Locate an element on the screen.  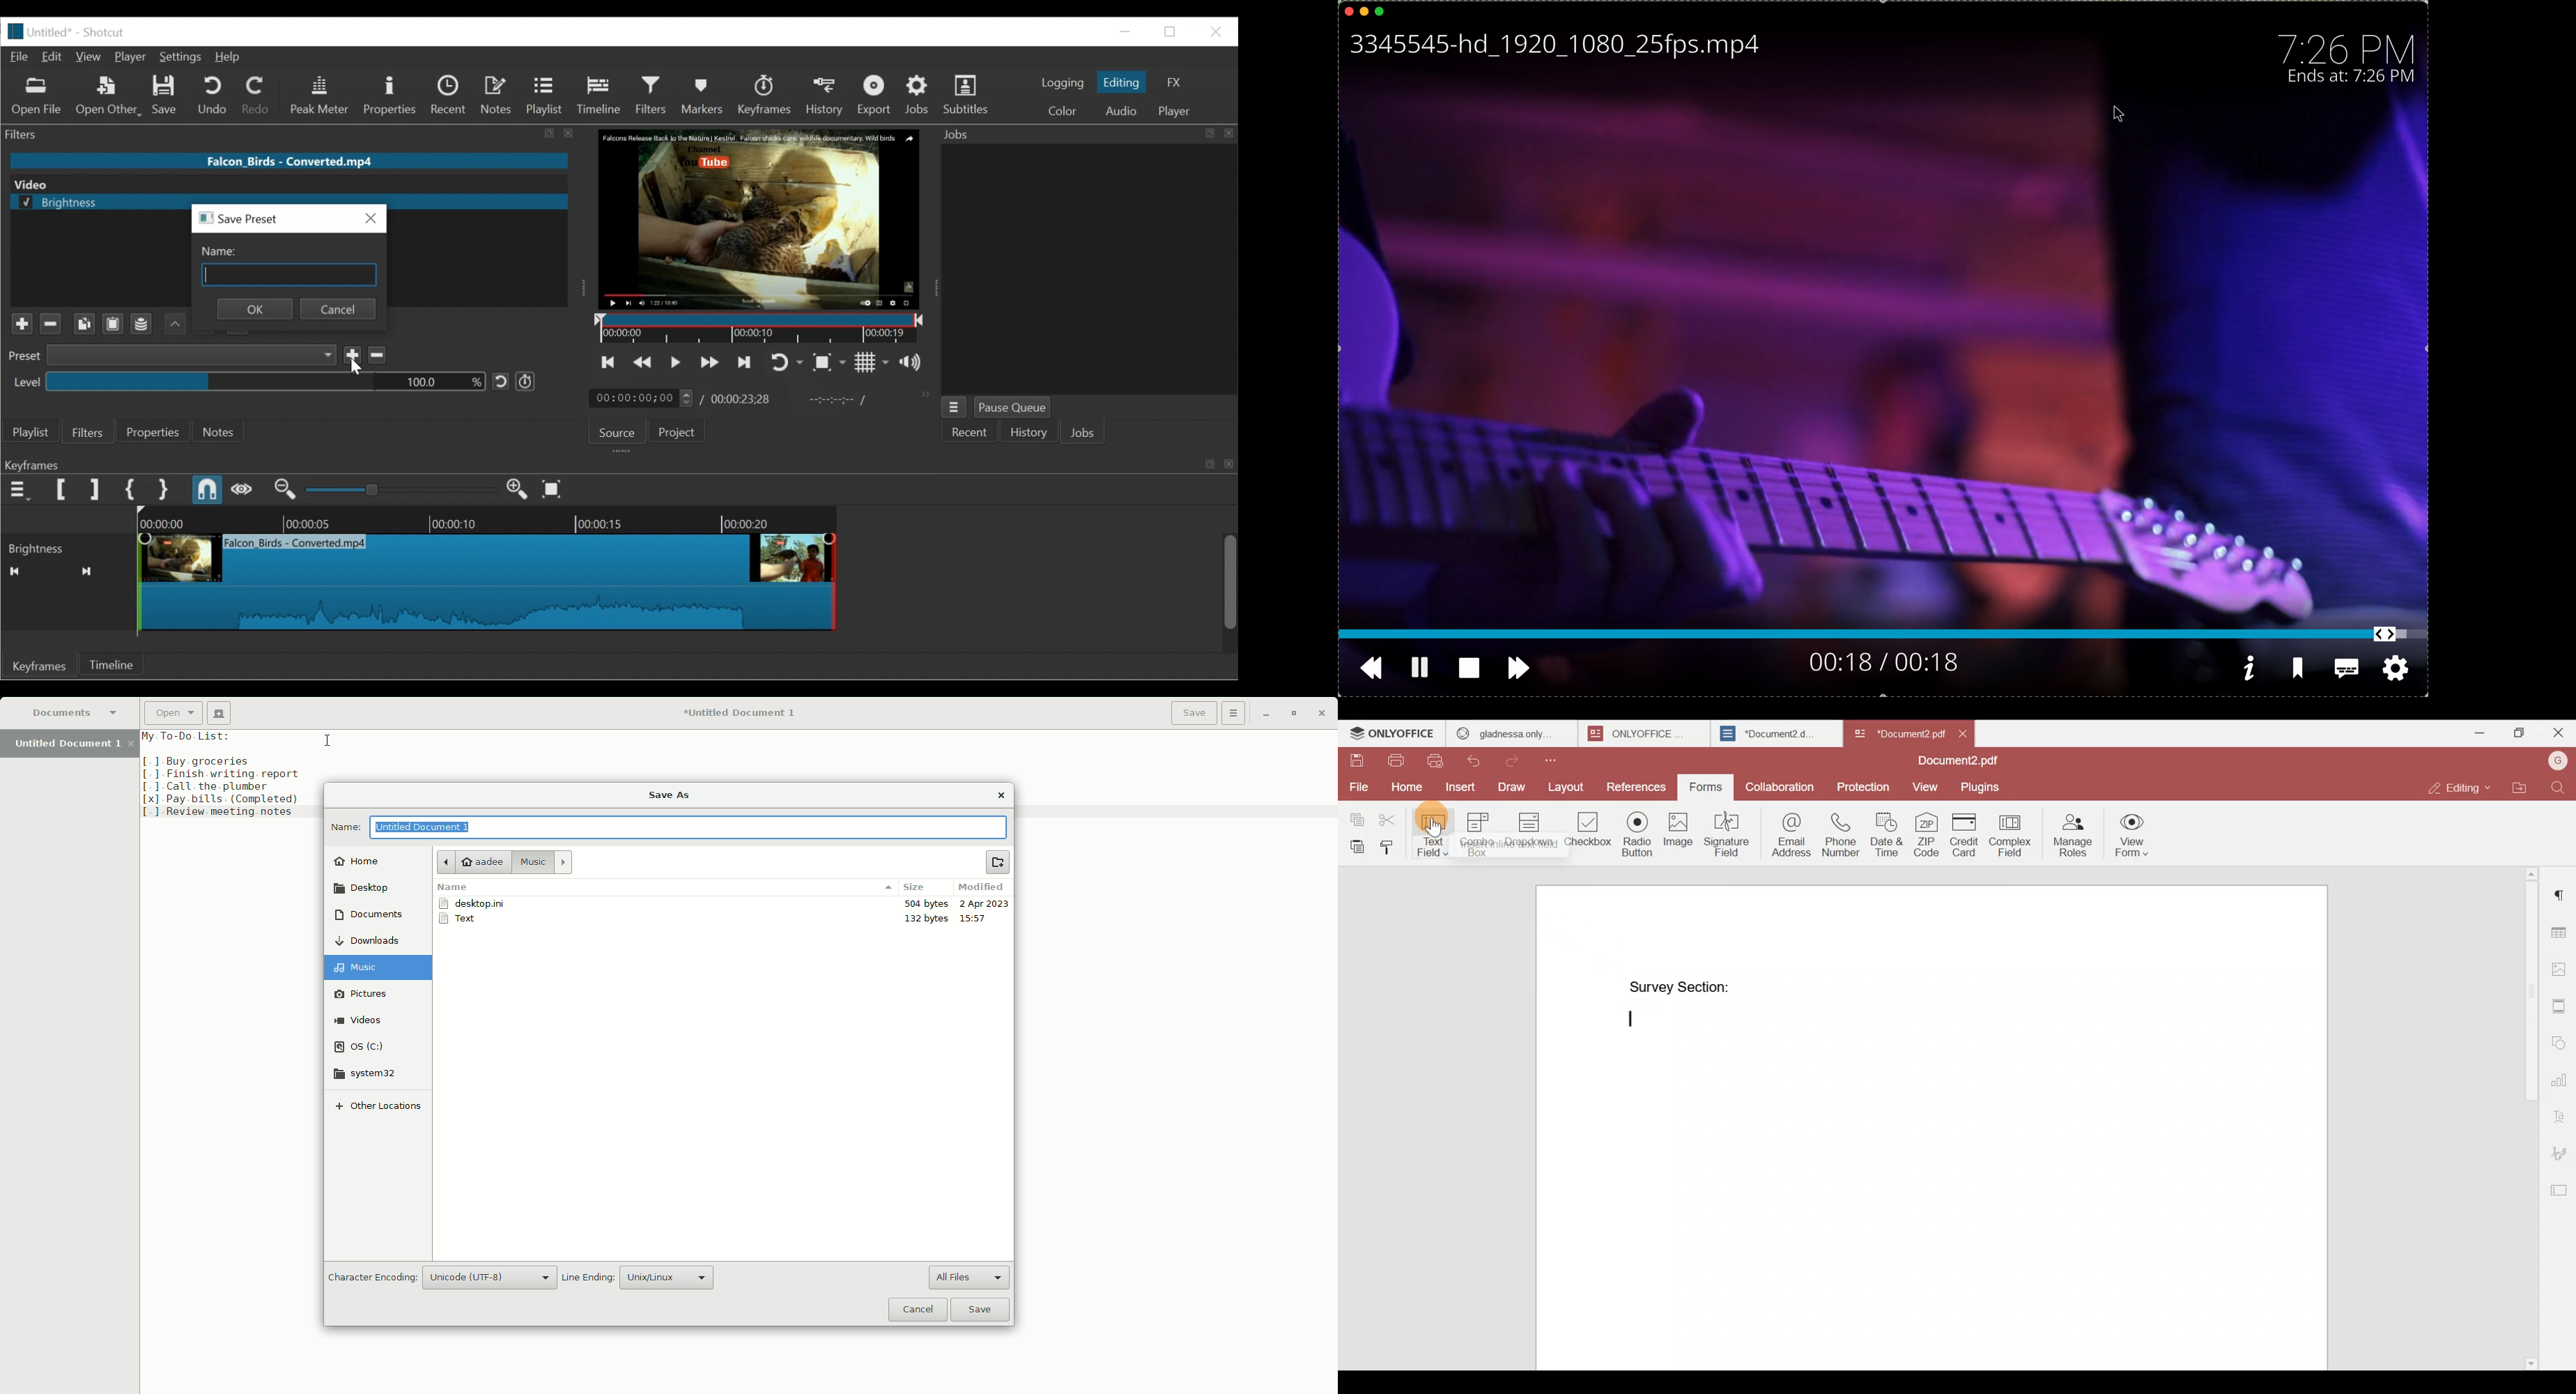
minimise is located at coordinates (1364, 10).